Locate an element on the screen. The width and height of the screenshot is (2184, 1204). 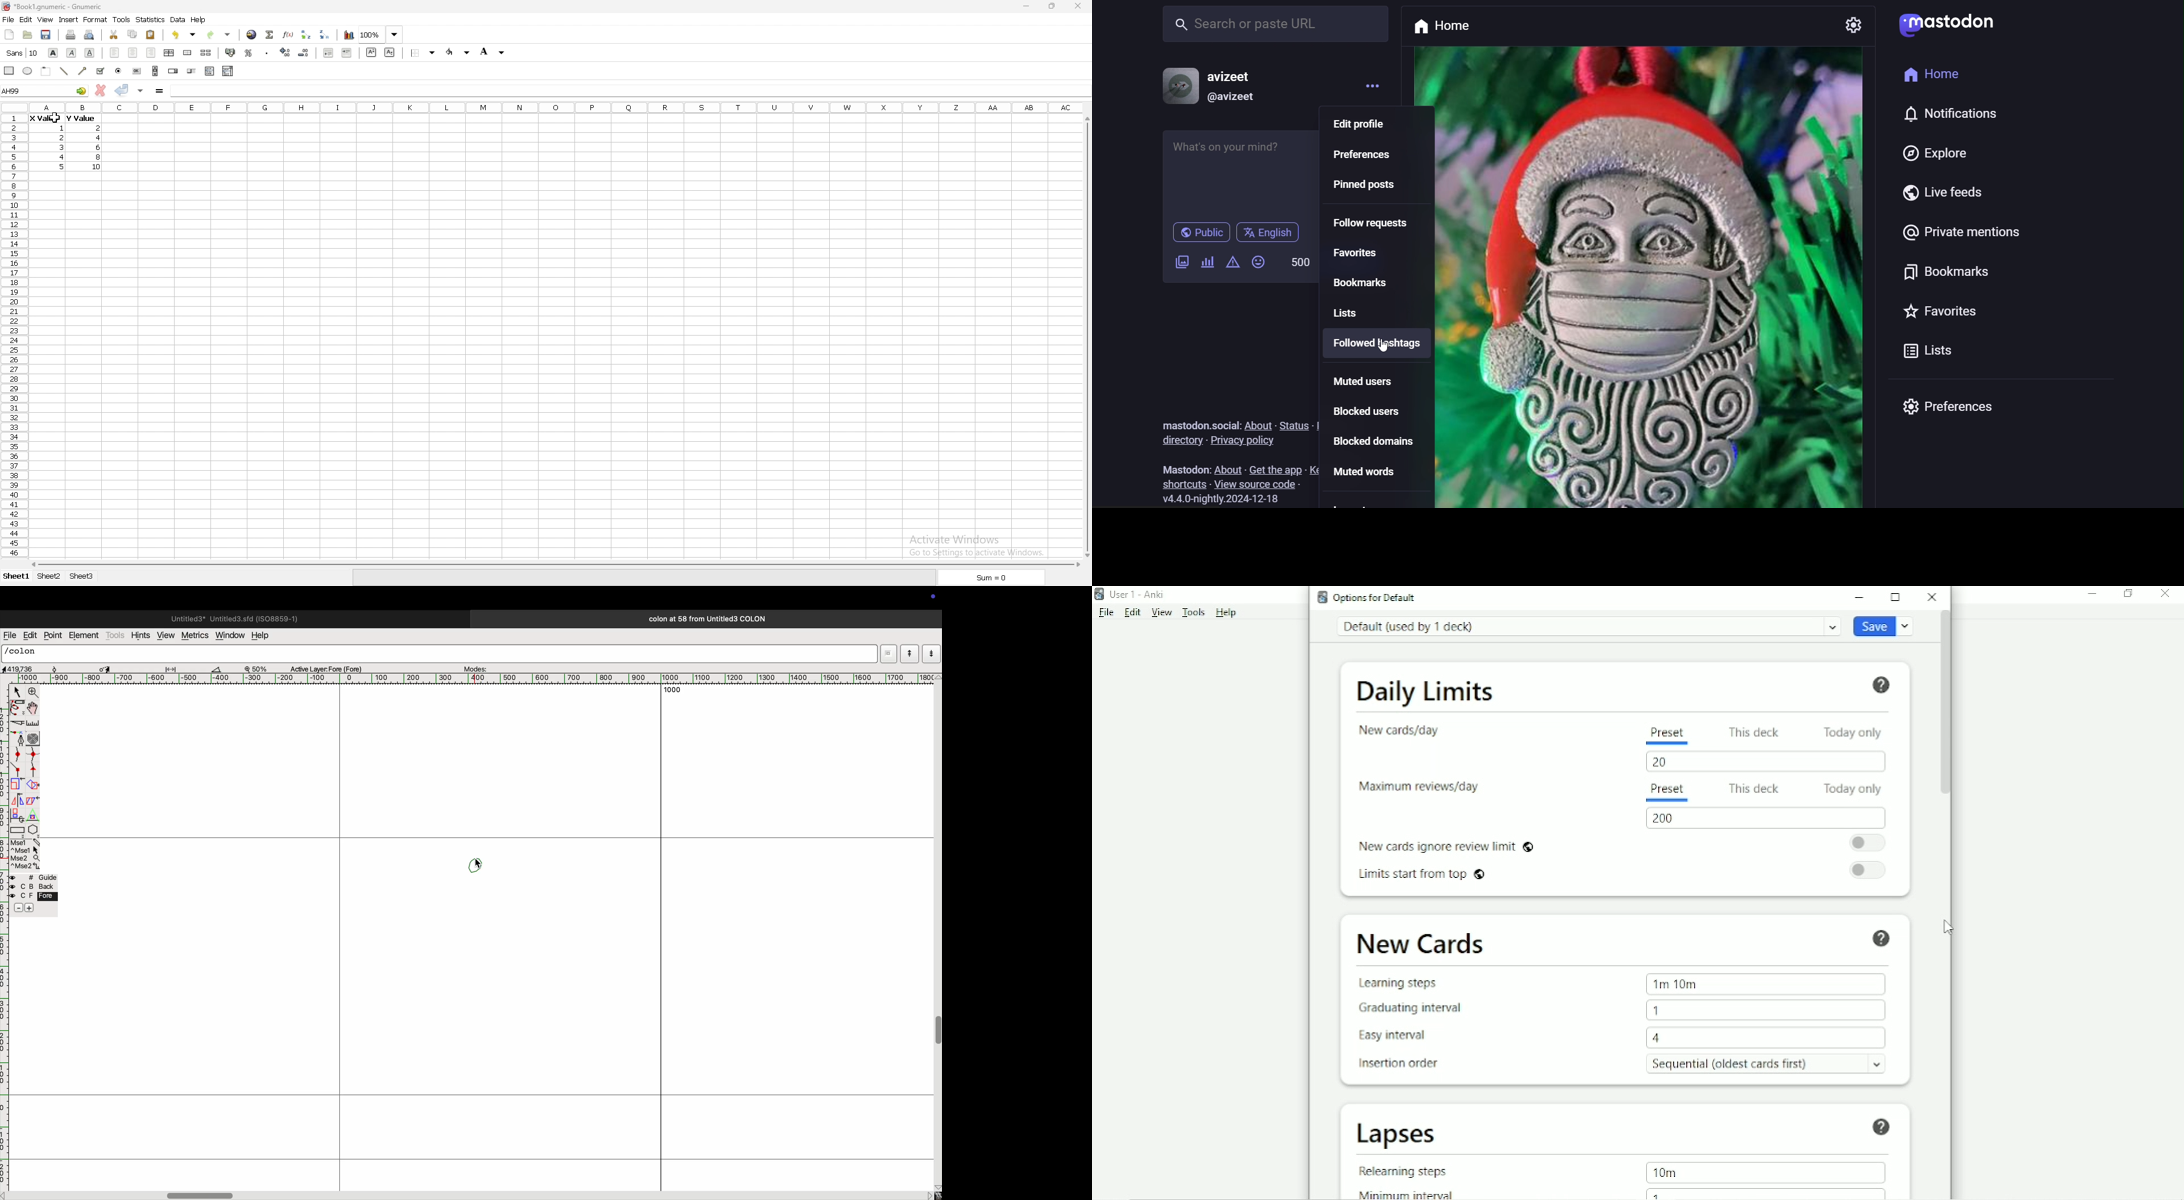
Edit is located at coordinates (1132, 612).